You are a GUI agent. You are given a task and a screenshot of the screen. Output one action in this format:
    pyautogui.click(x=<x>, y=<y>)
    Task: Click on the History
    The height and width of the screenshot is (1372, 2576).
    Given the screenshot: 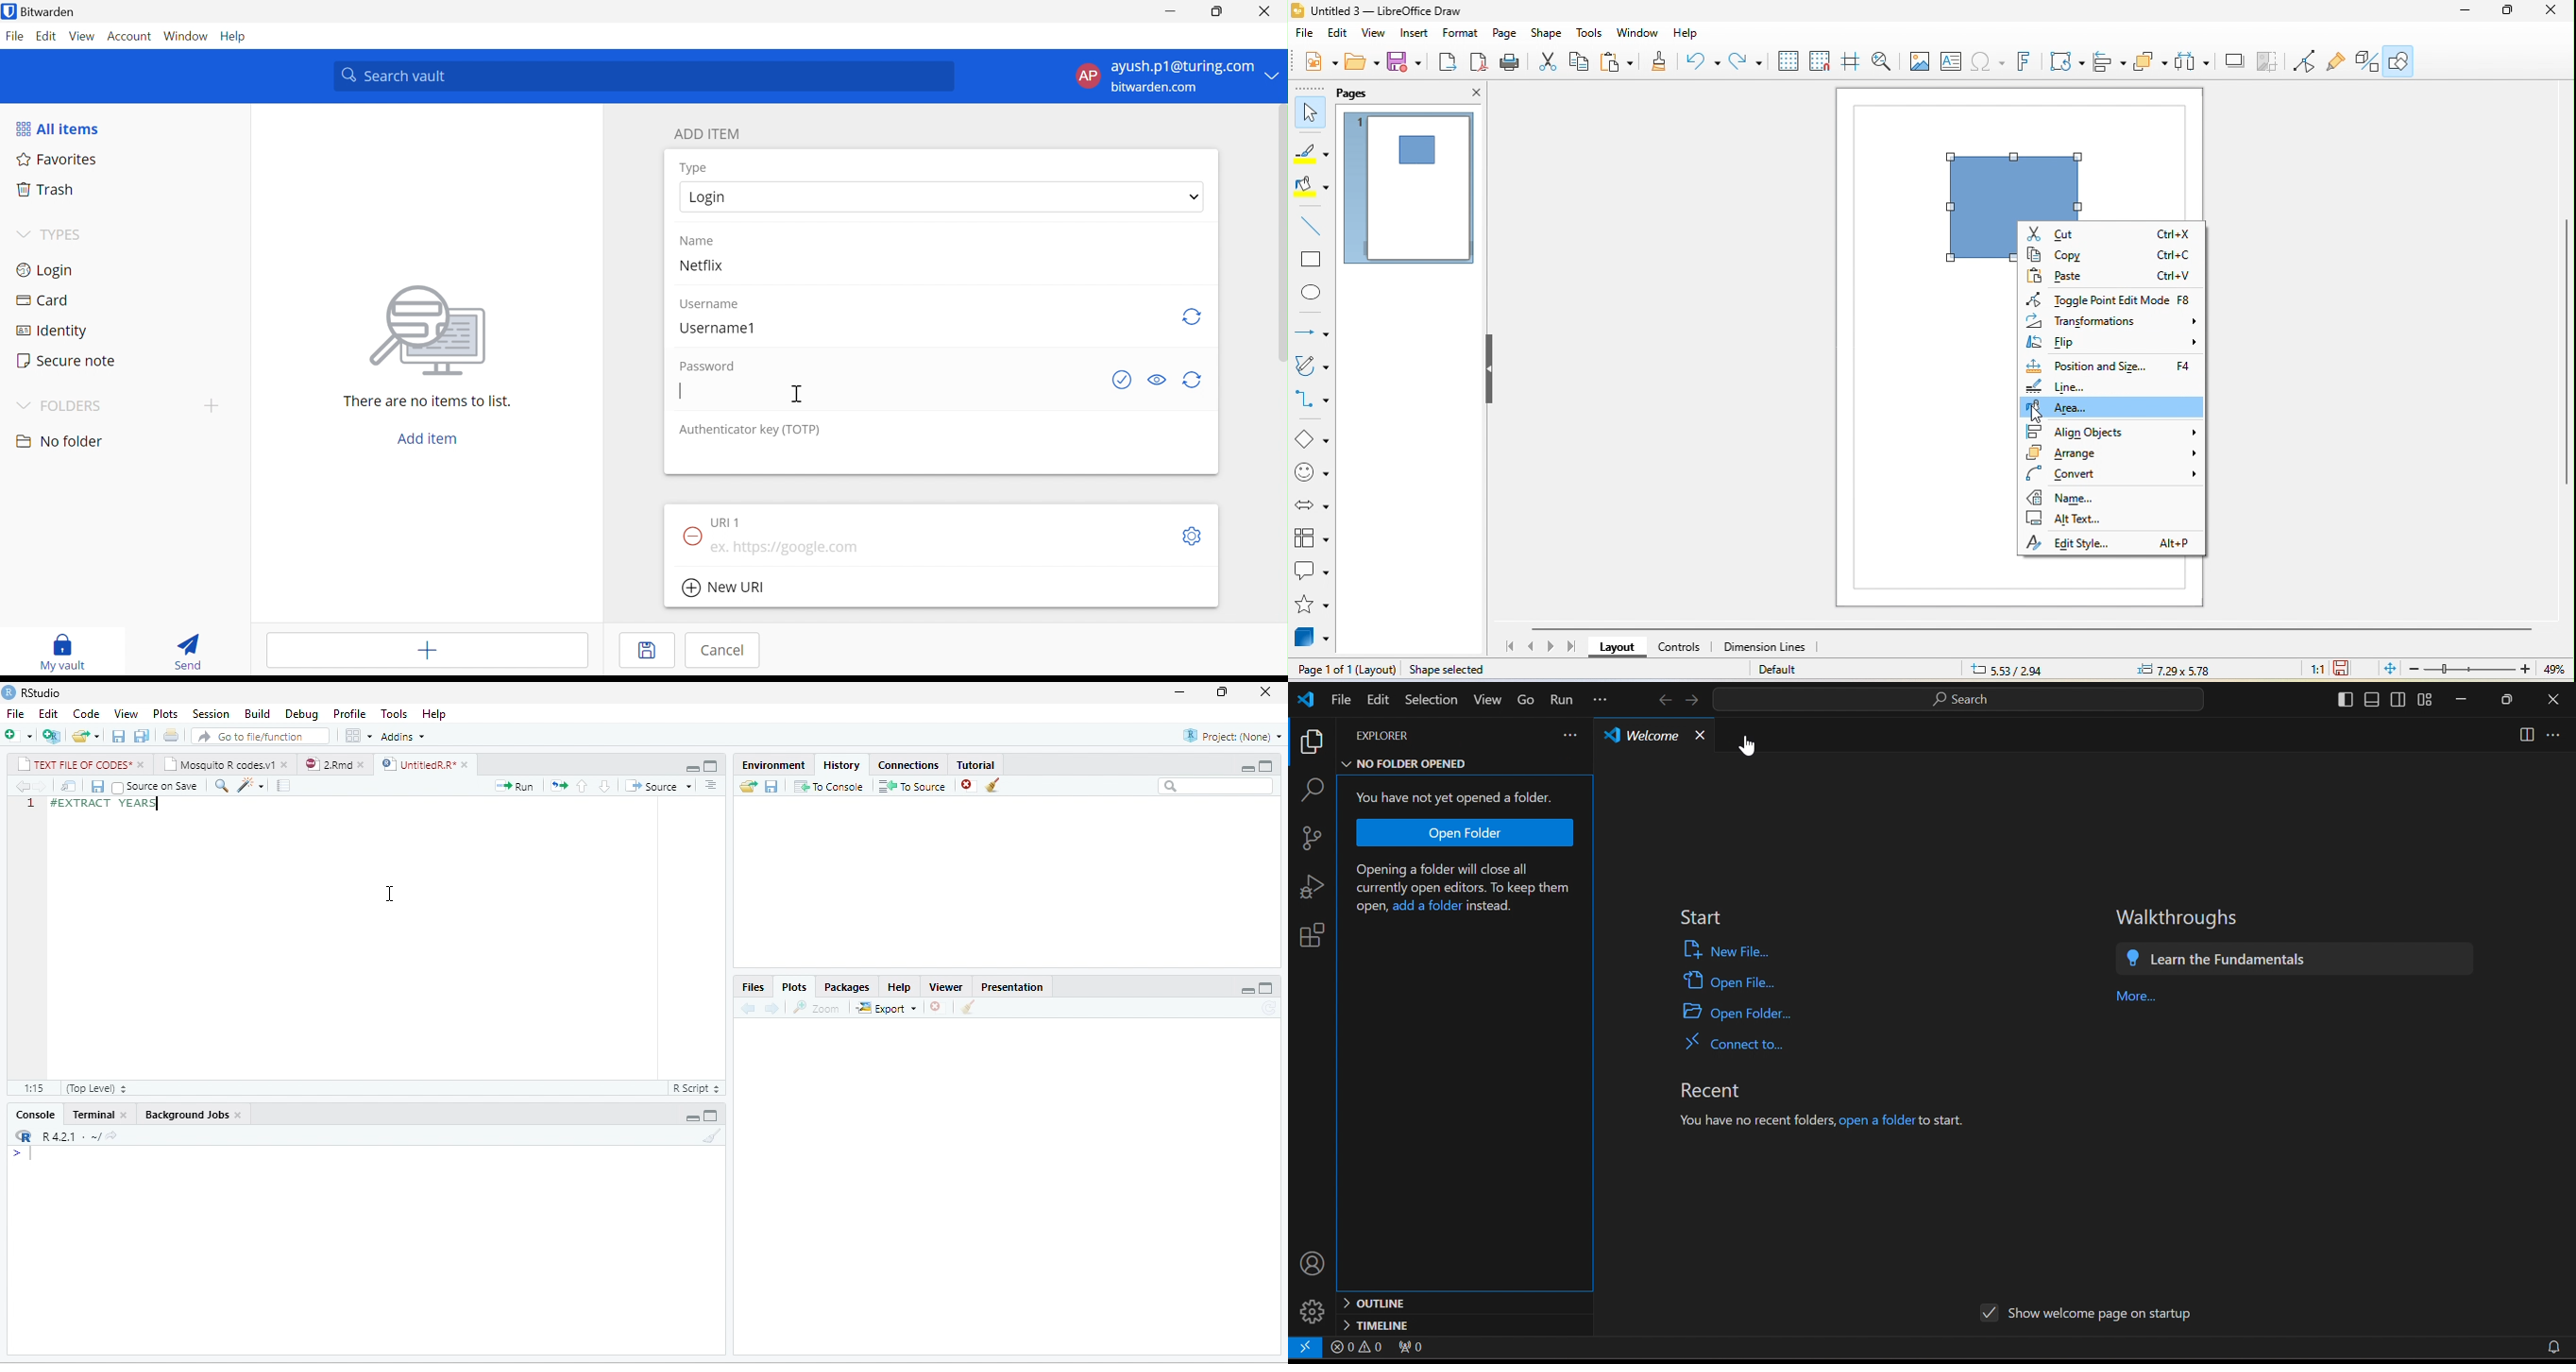 What is the action you would take?
    pyautogui.click(x=841, y=766)
    